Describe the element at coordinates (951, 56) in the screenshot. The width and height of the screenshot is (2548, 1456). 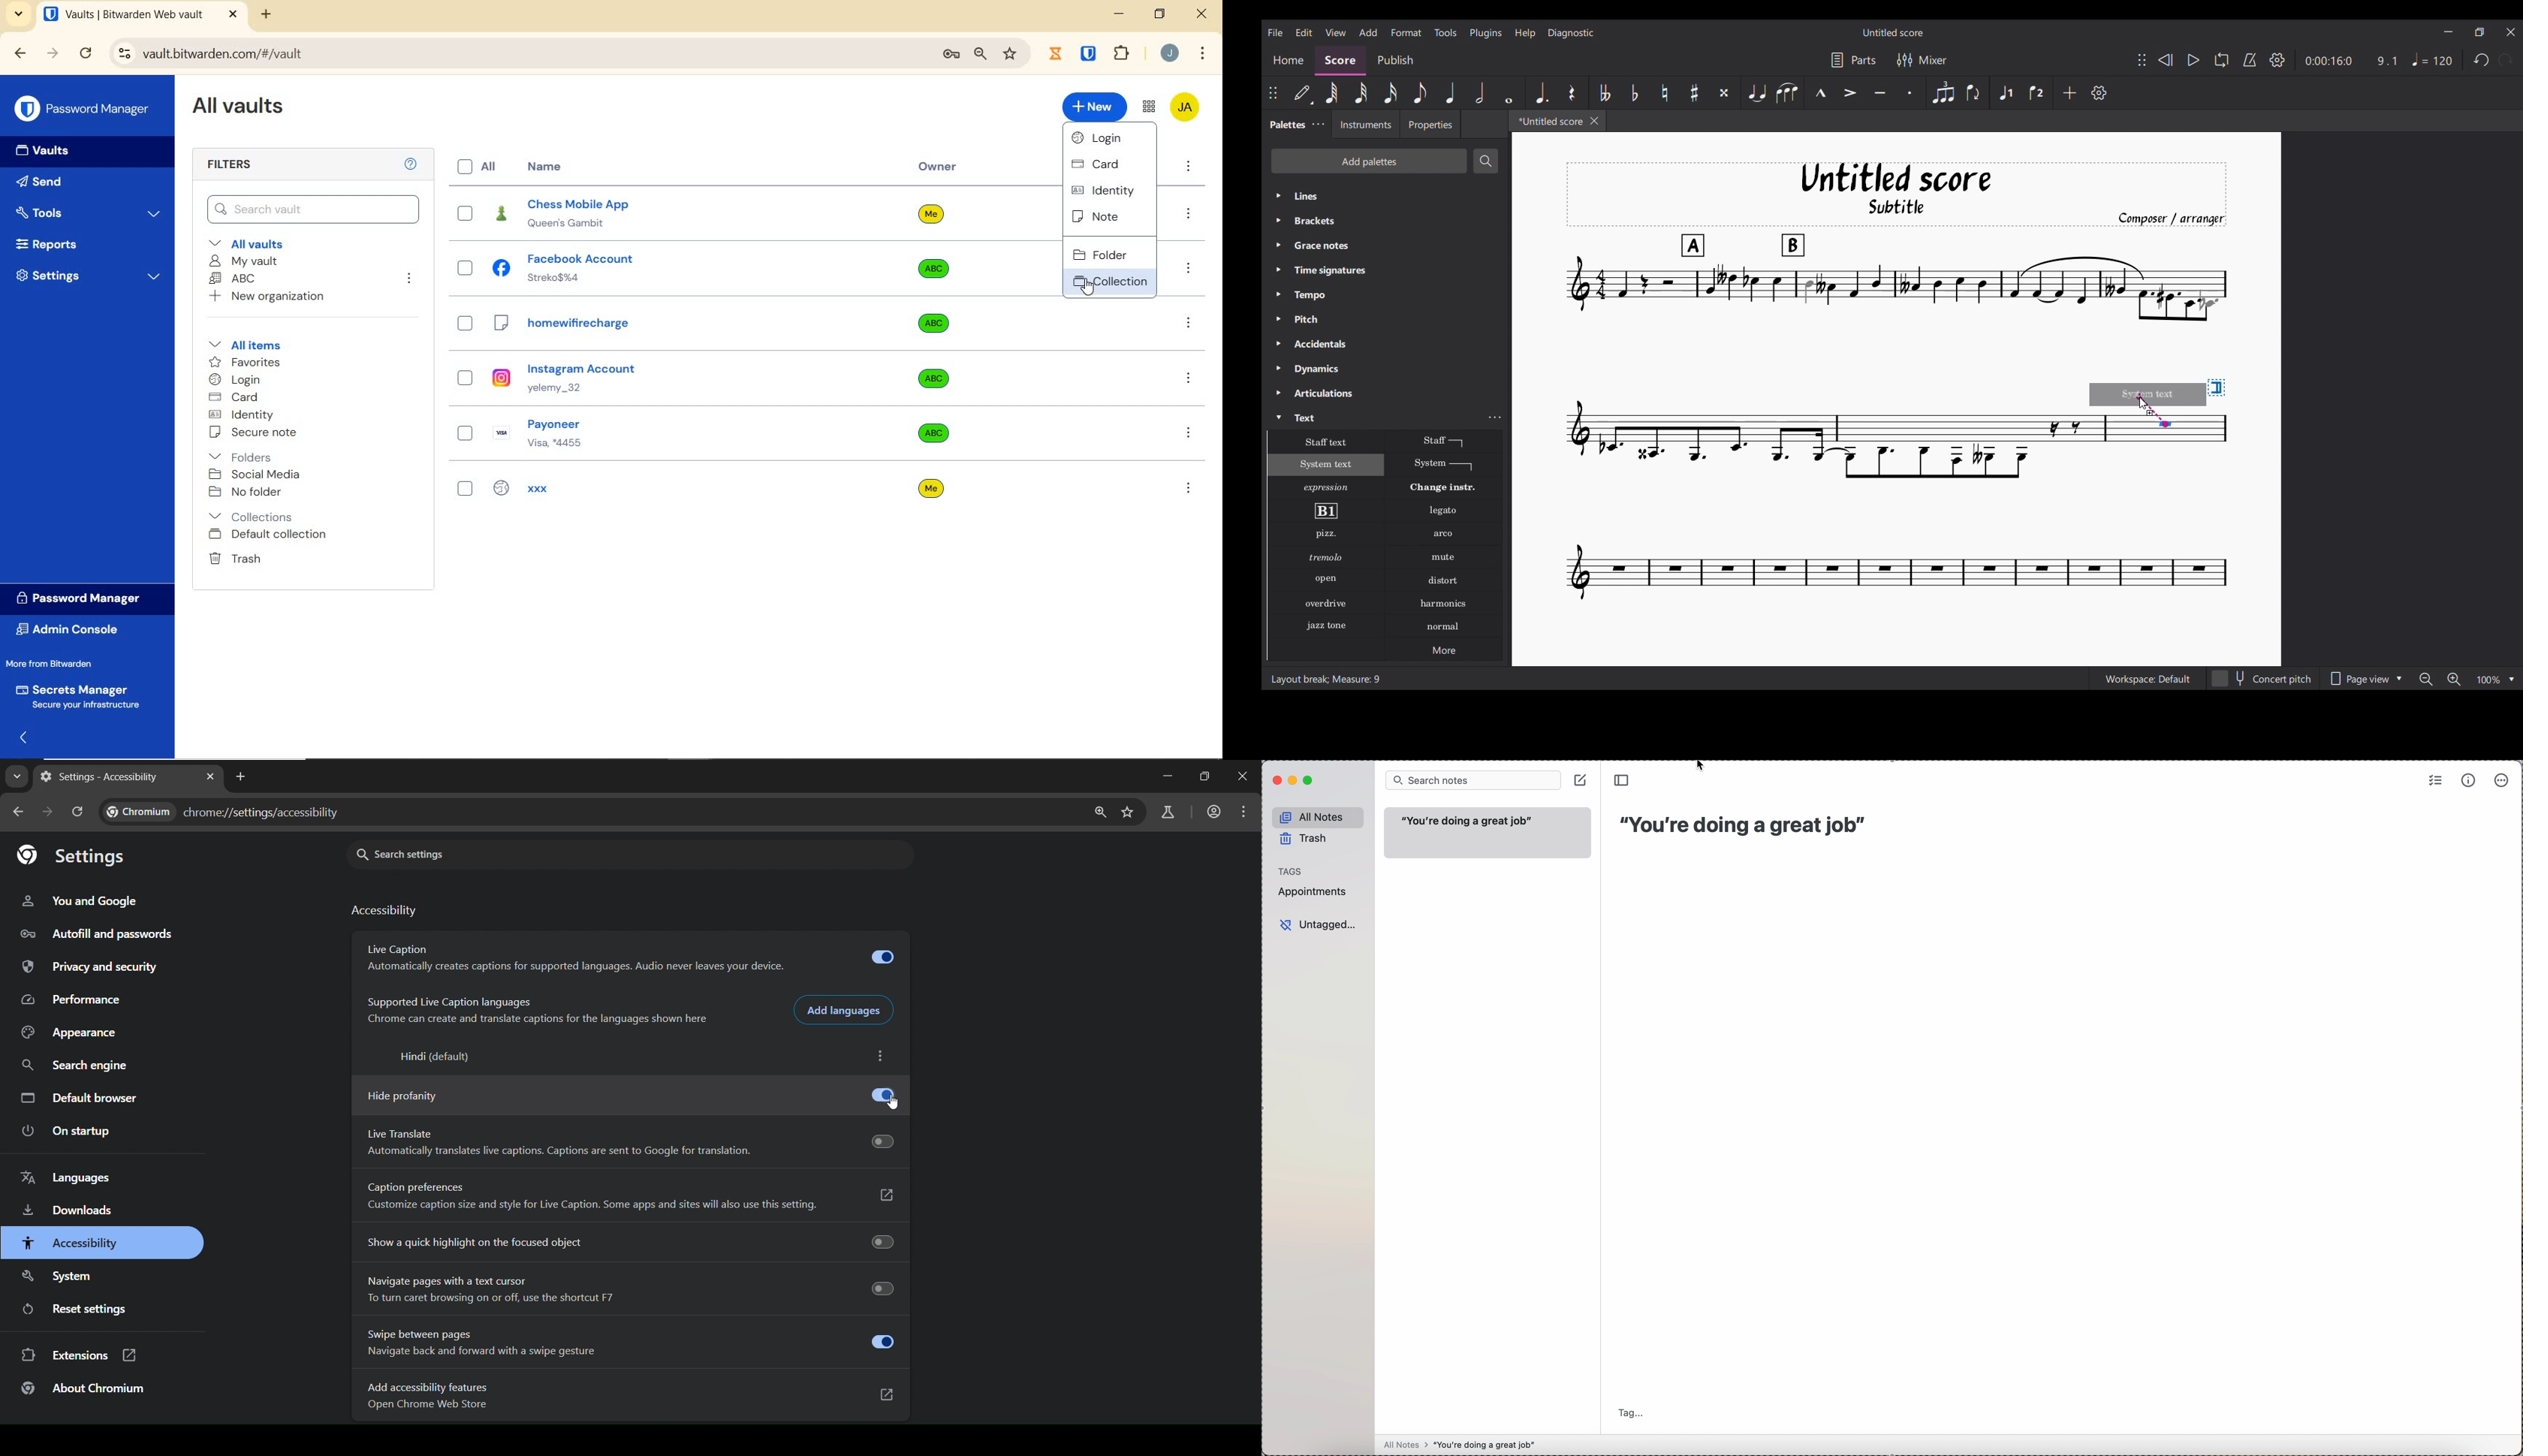
I see `manage passwords` at that location.